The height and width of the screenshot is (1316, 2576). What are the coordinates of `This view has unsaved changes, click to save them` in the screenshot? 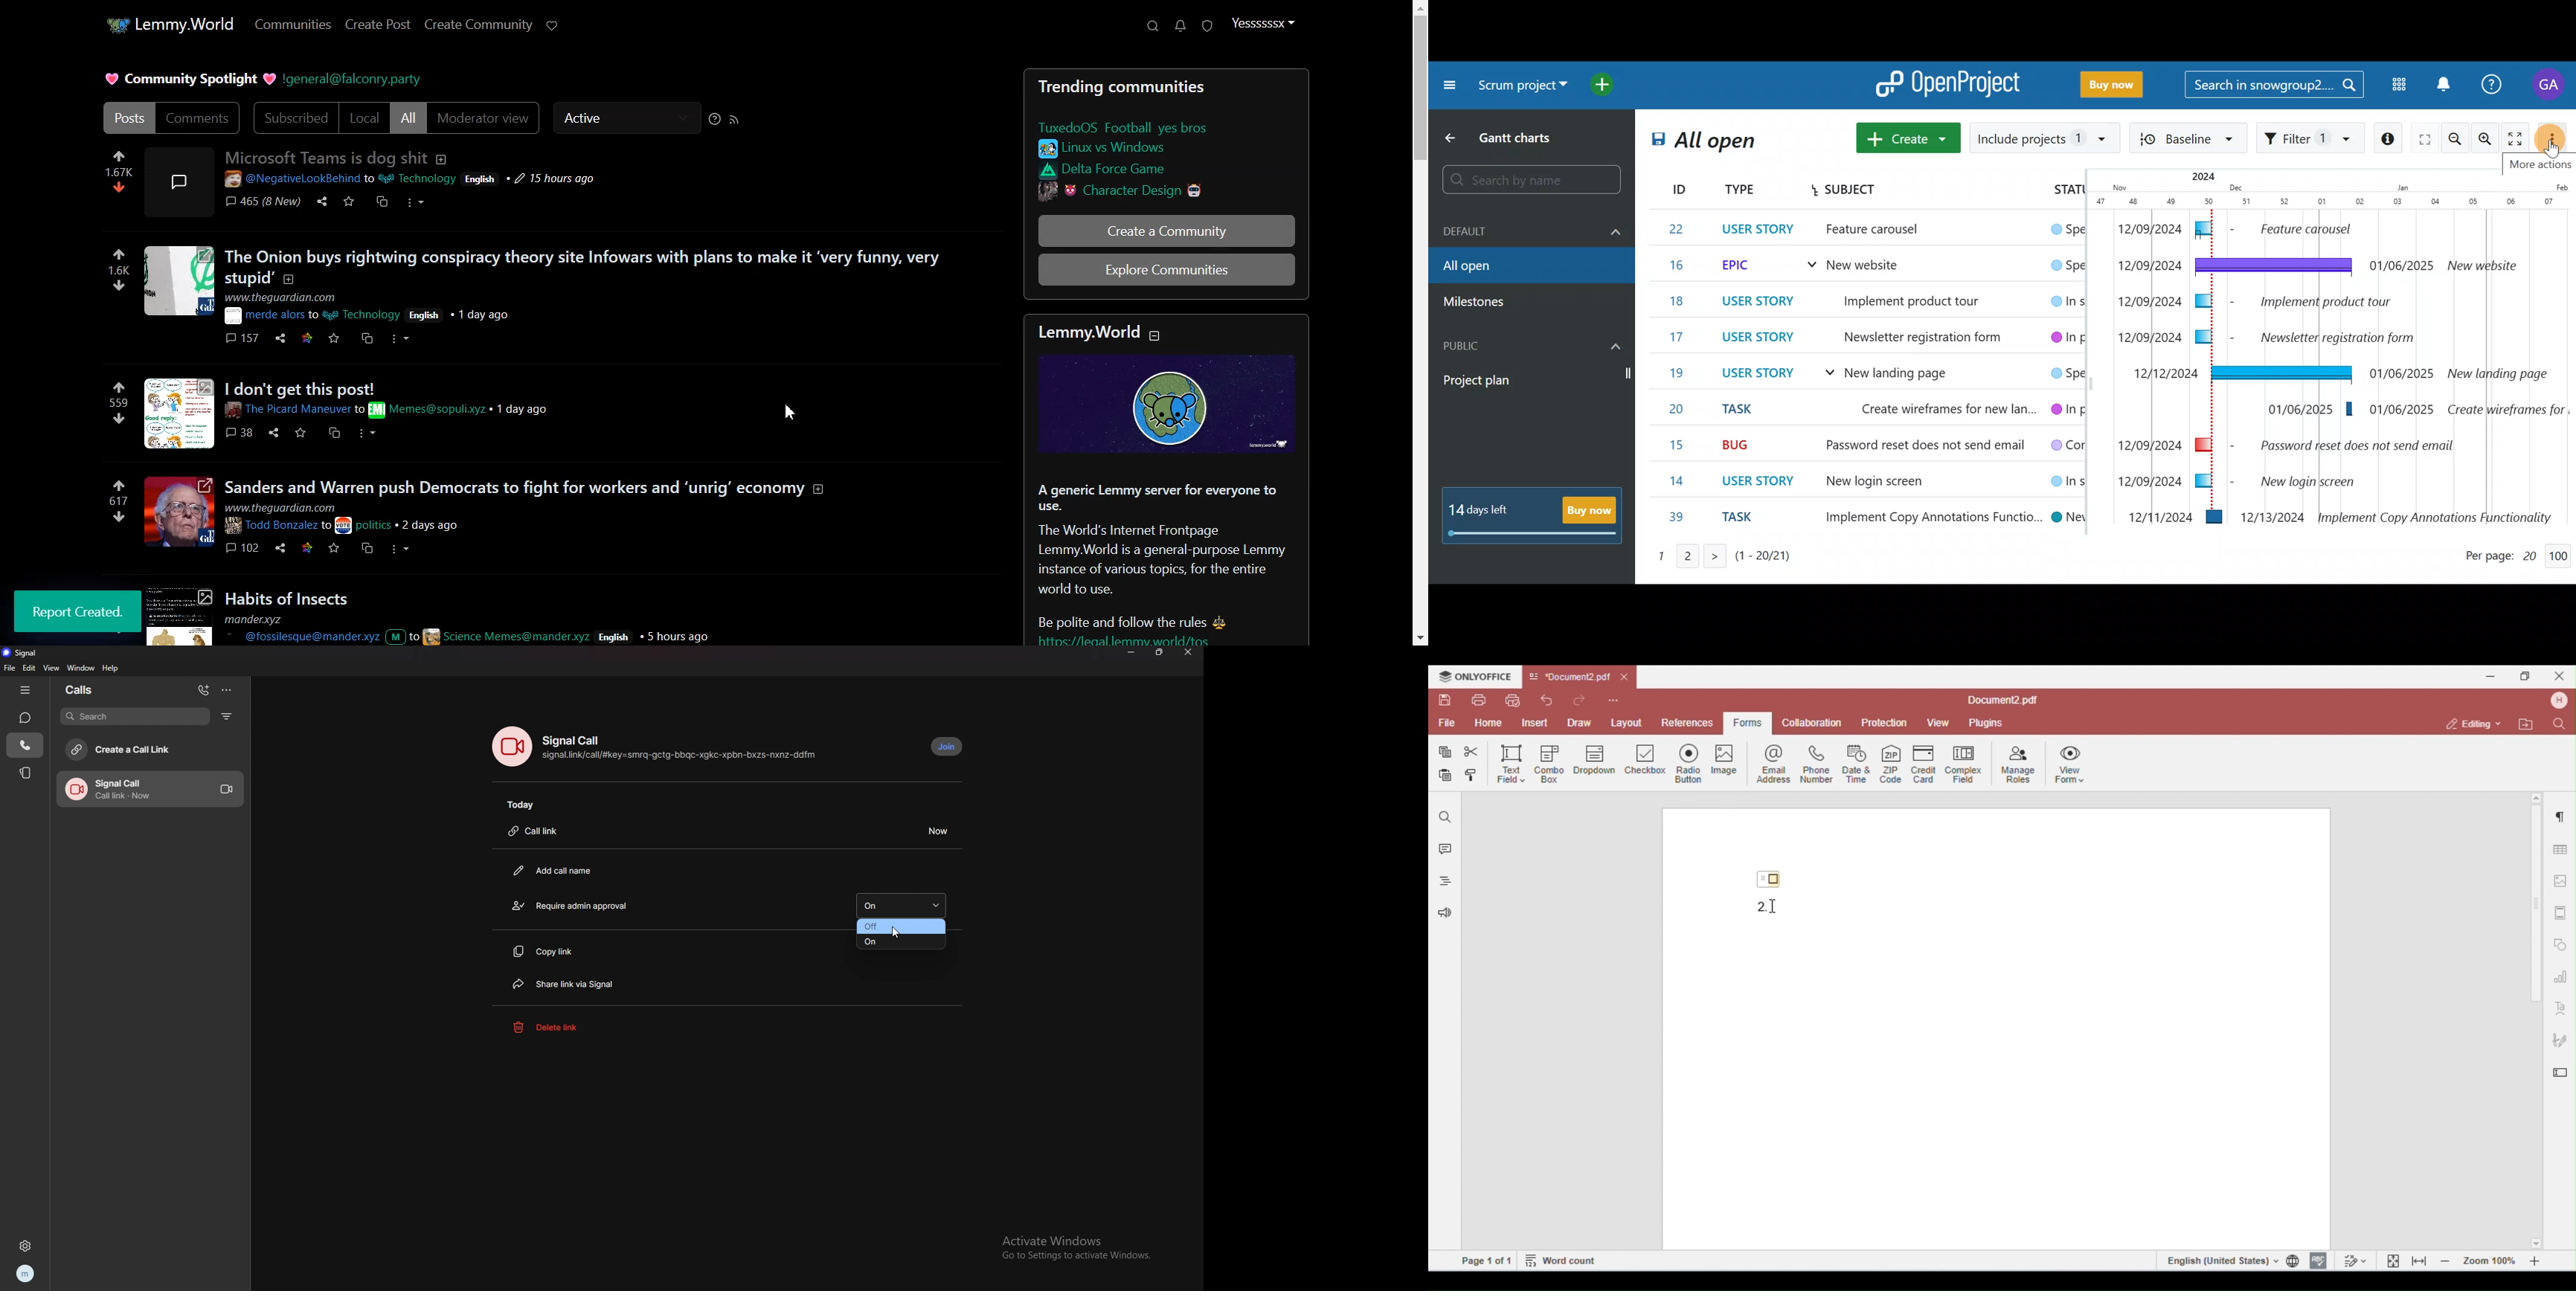 It's located at (1654, 146).